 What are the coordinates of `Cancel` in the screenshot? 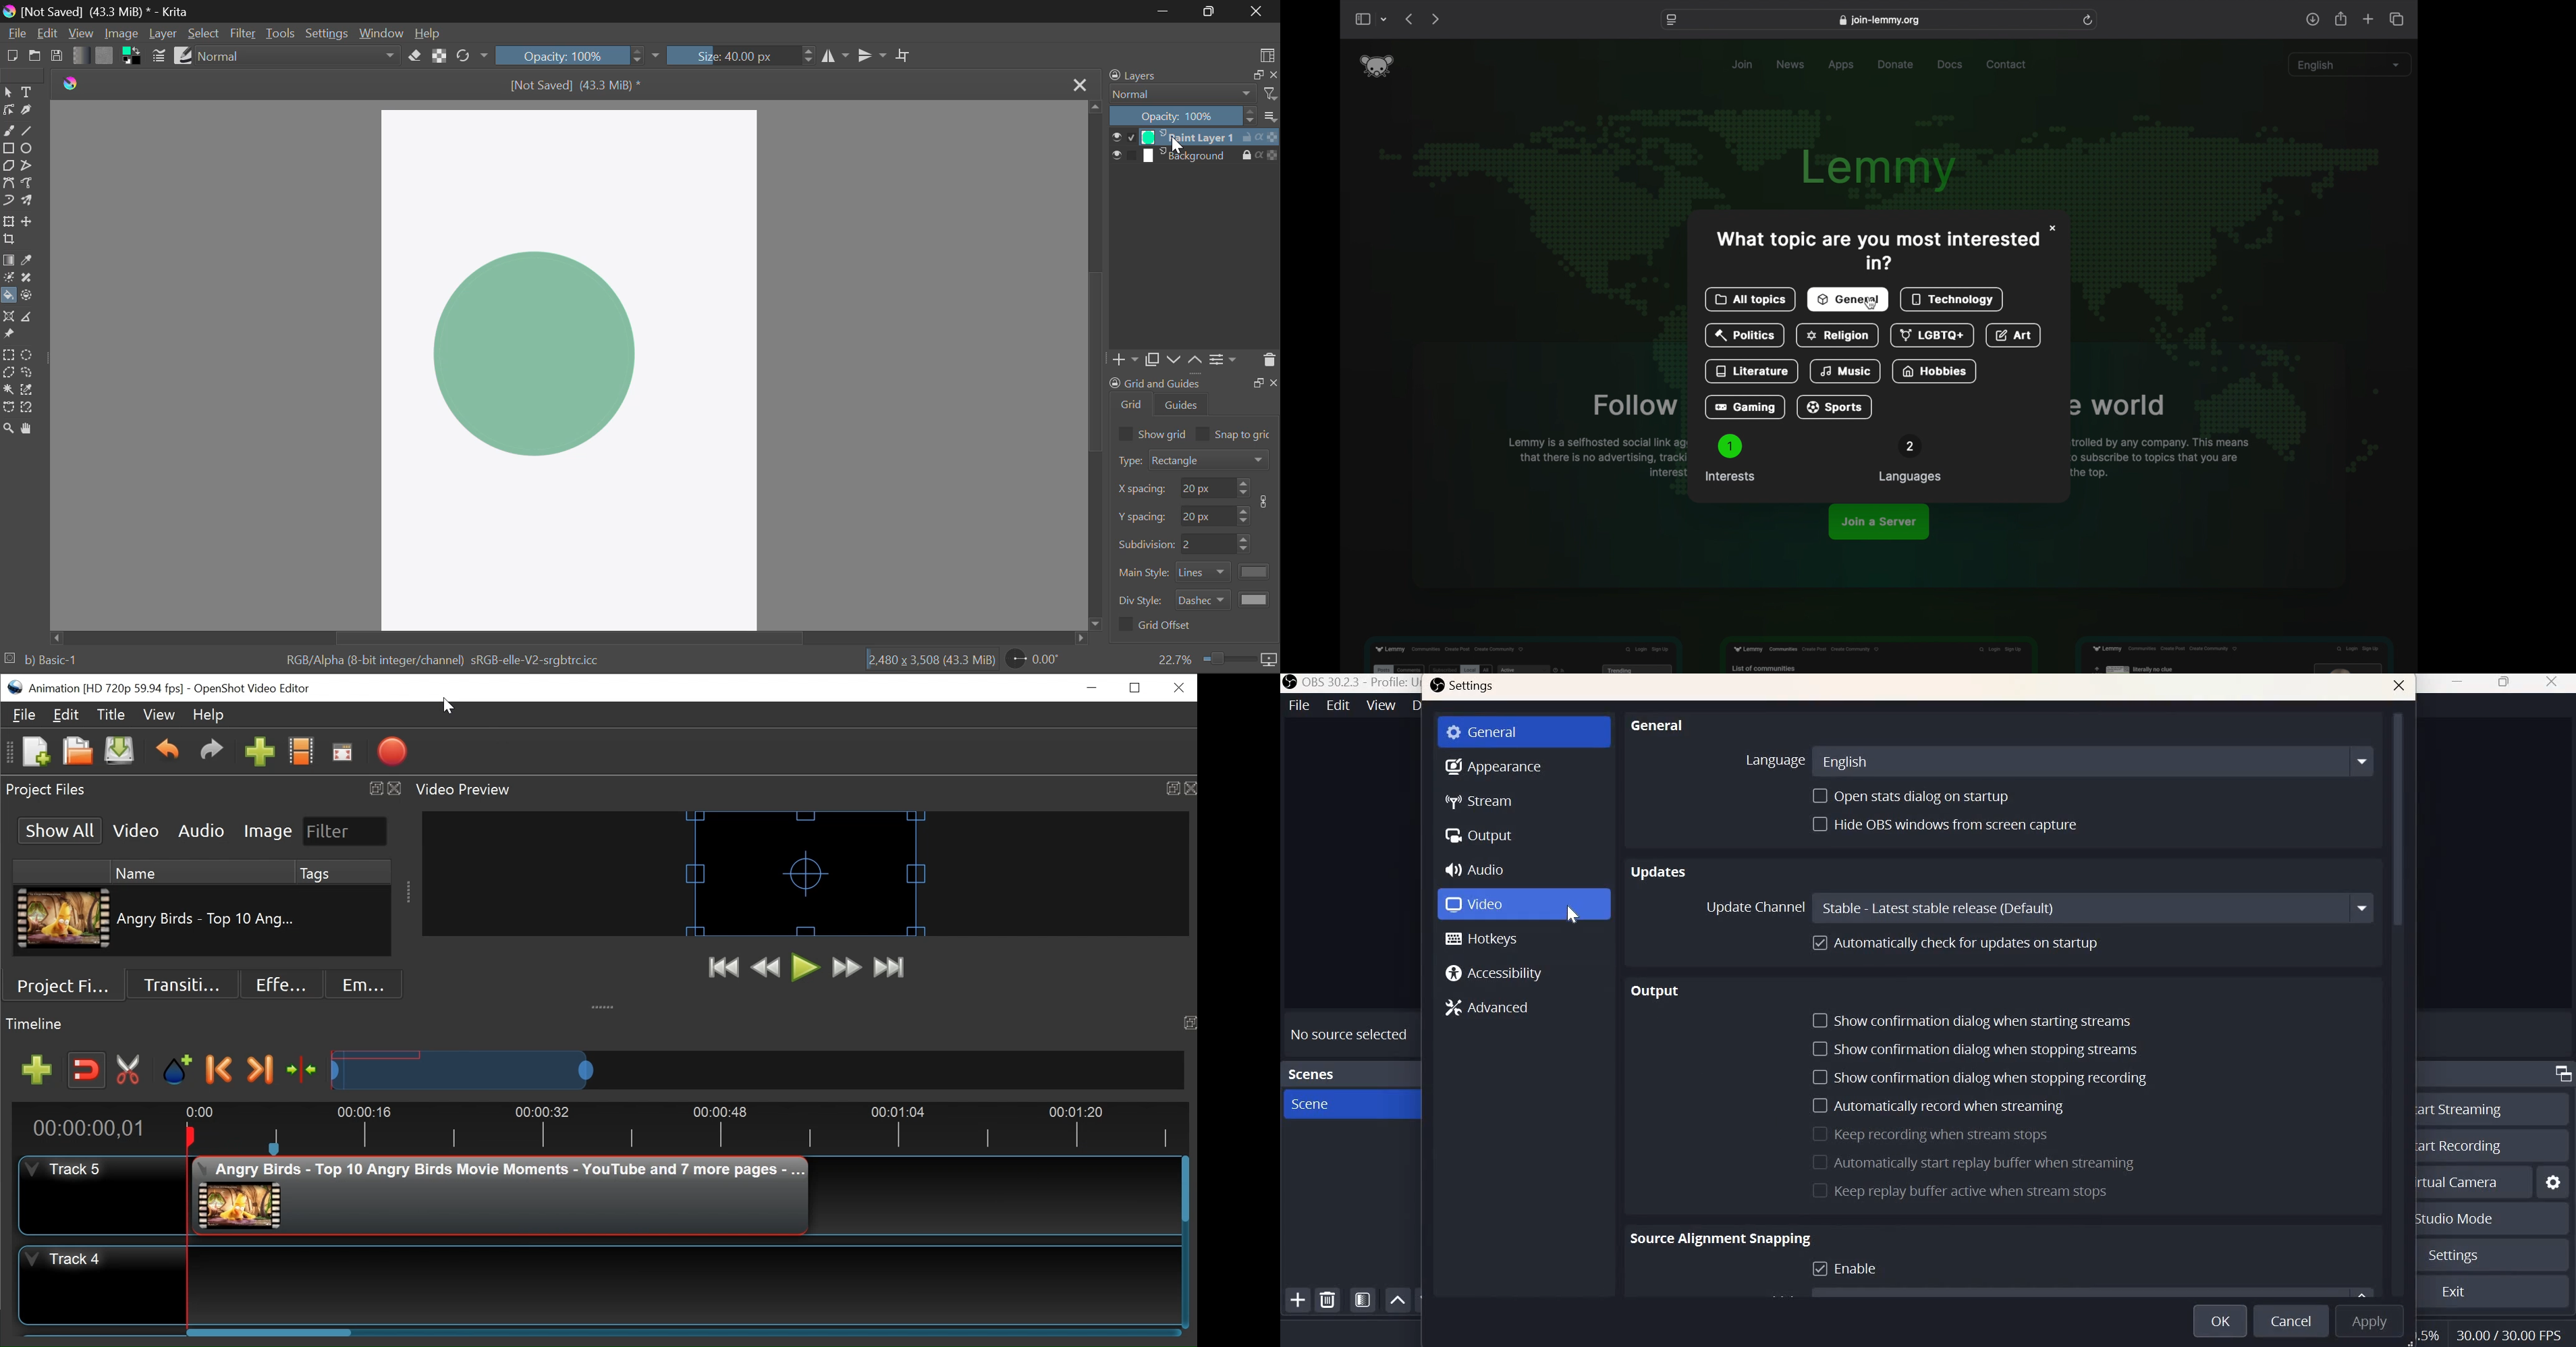 It's located at (2291, 1322).